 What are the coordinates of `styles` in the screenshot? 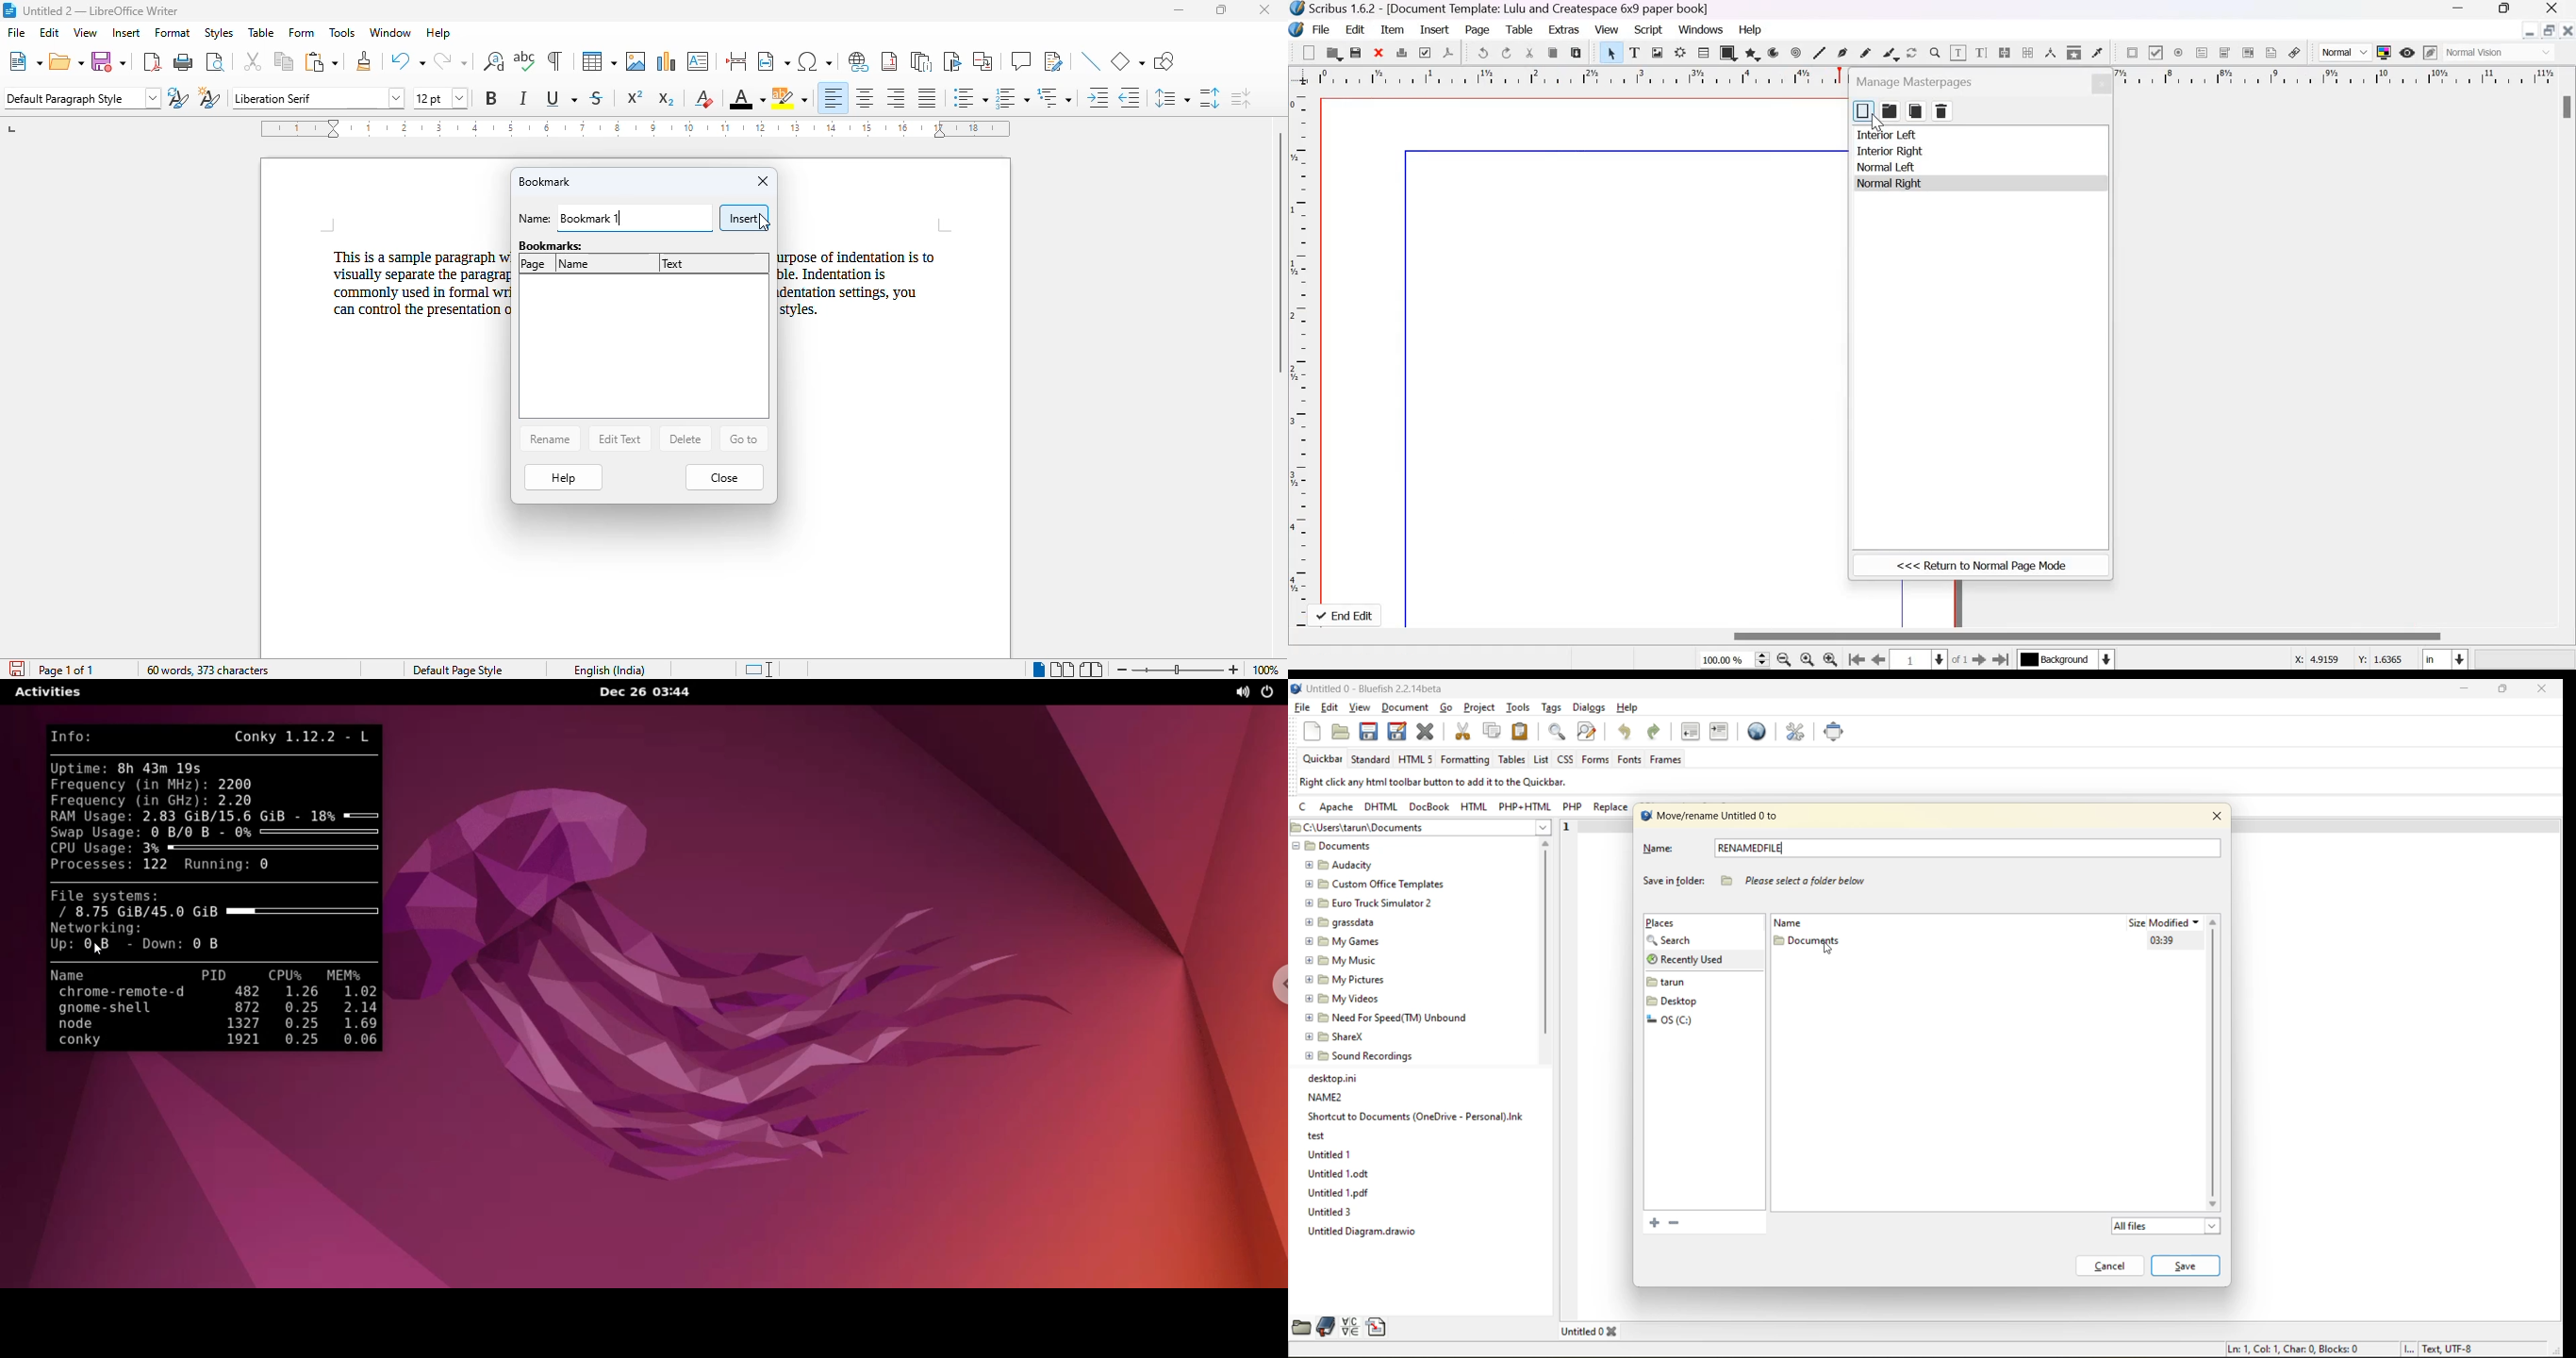 It's located at (218, 32).